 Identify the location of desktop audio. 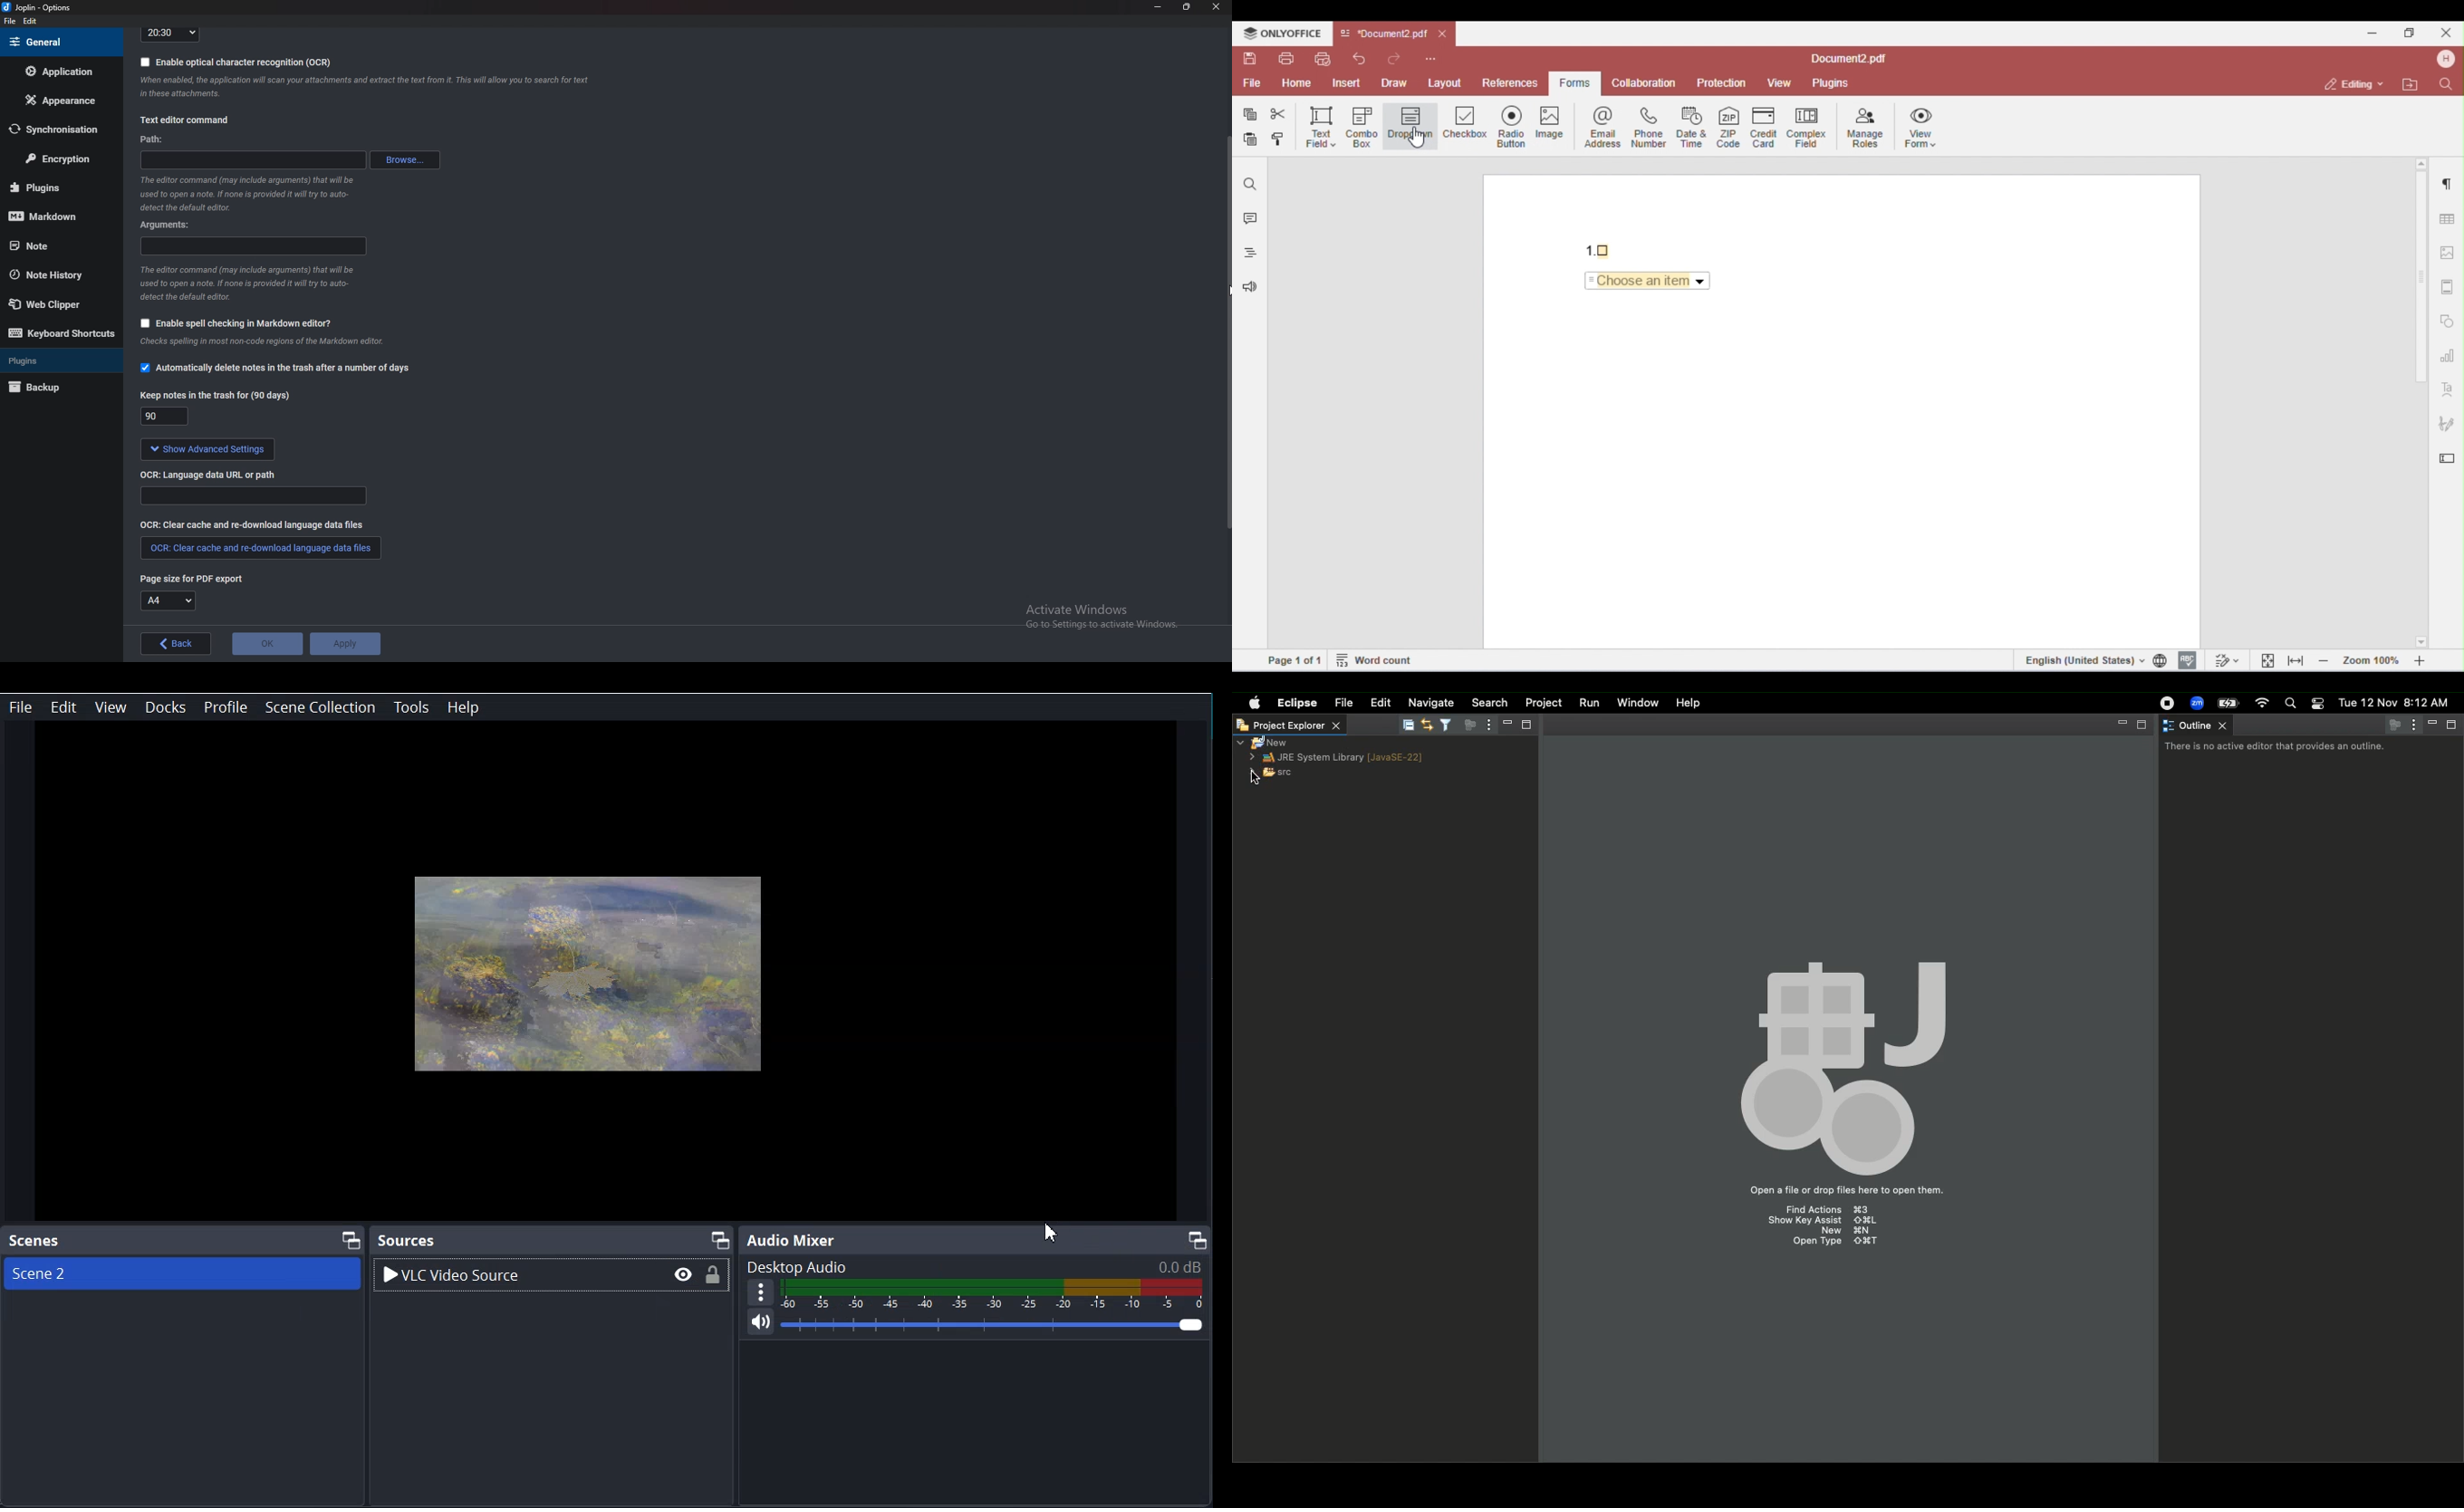
(976, 1264).